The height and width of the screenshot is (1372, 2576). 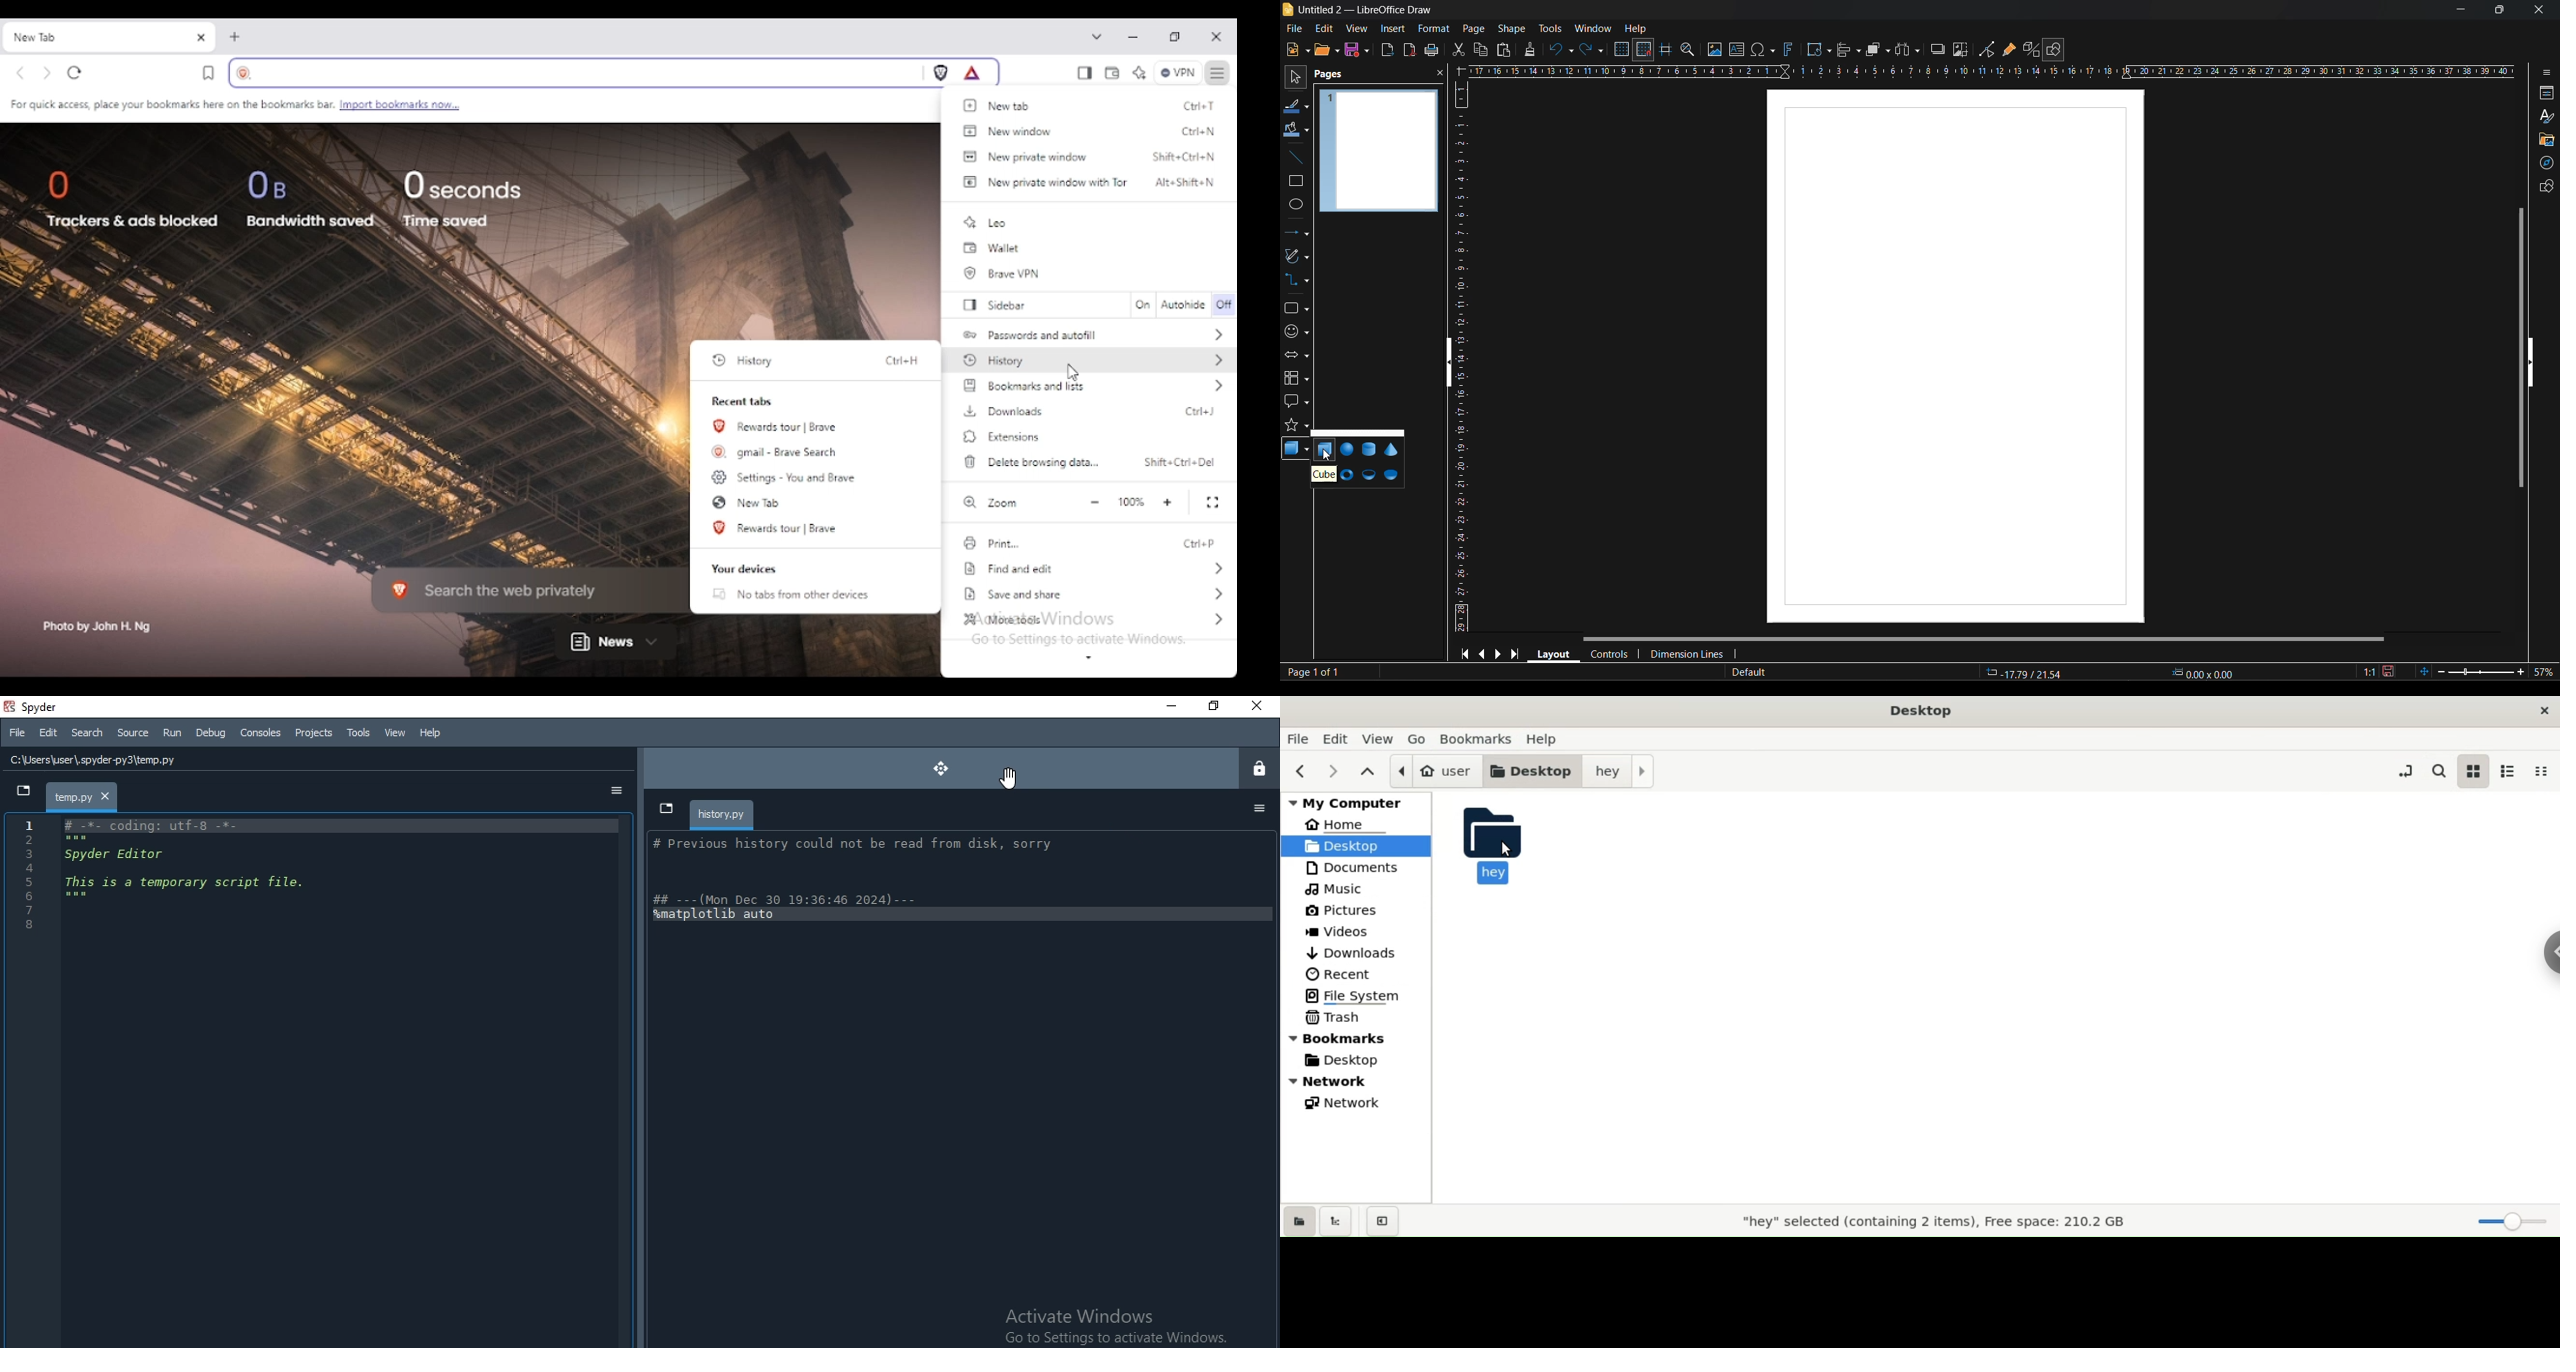 I want to click on history.py, so click(x=721, y=814).